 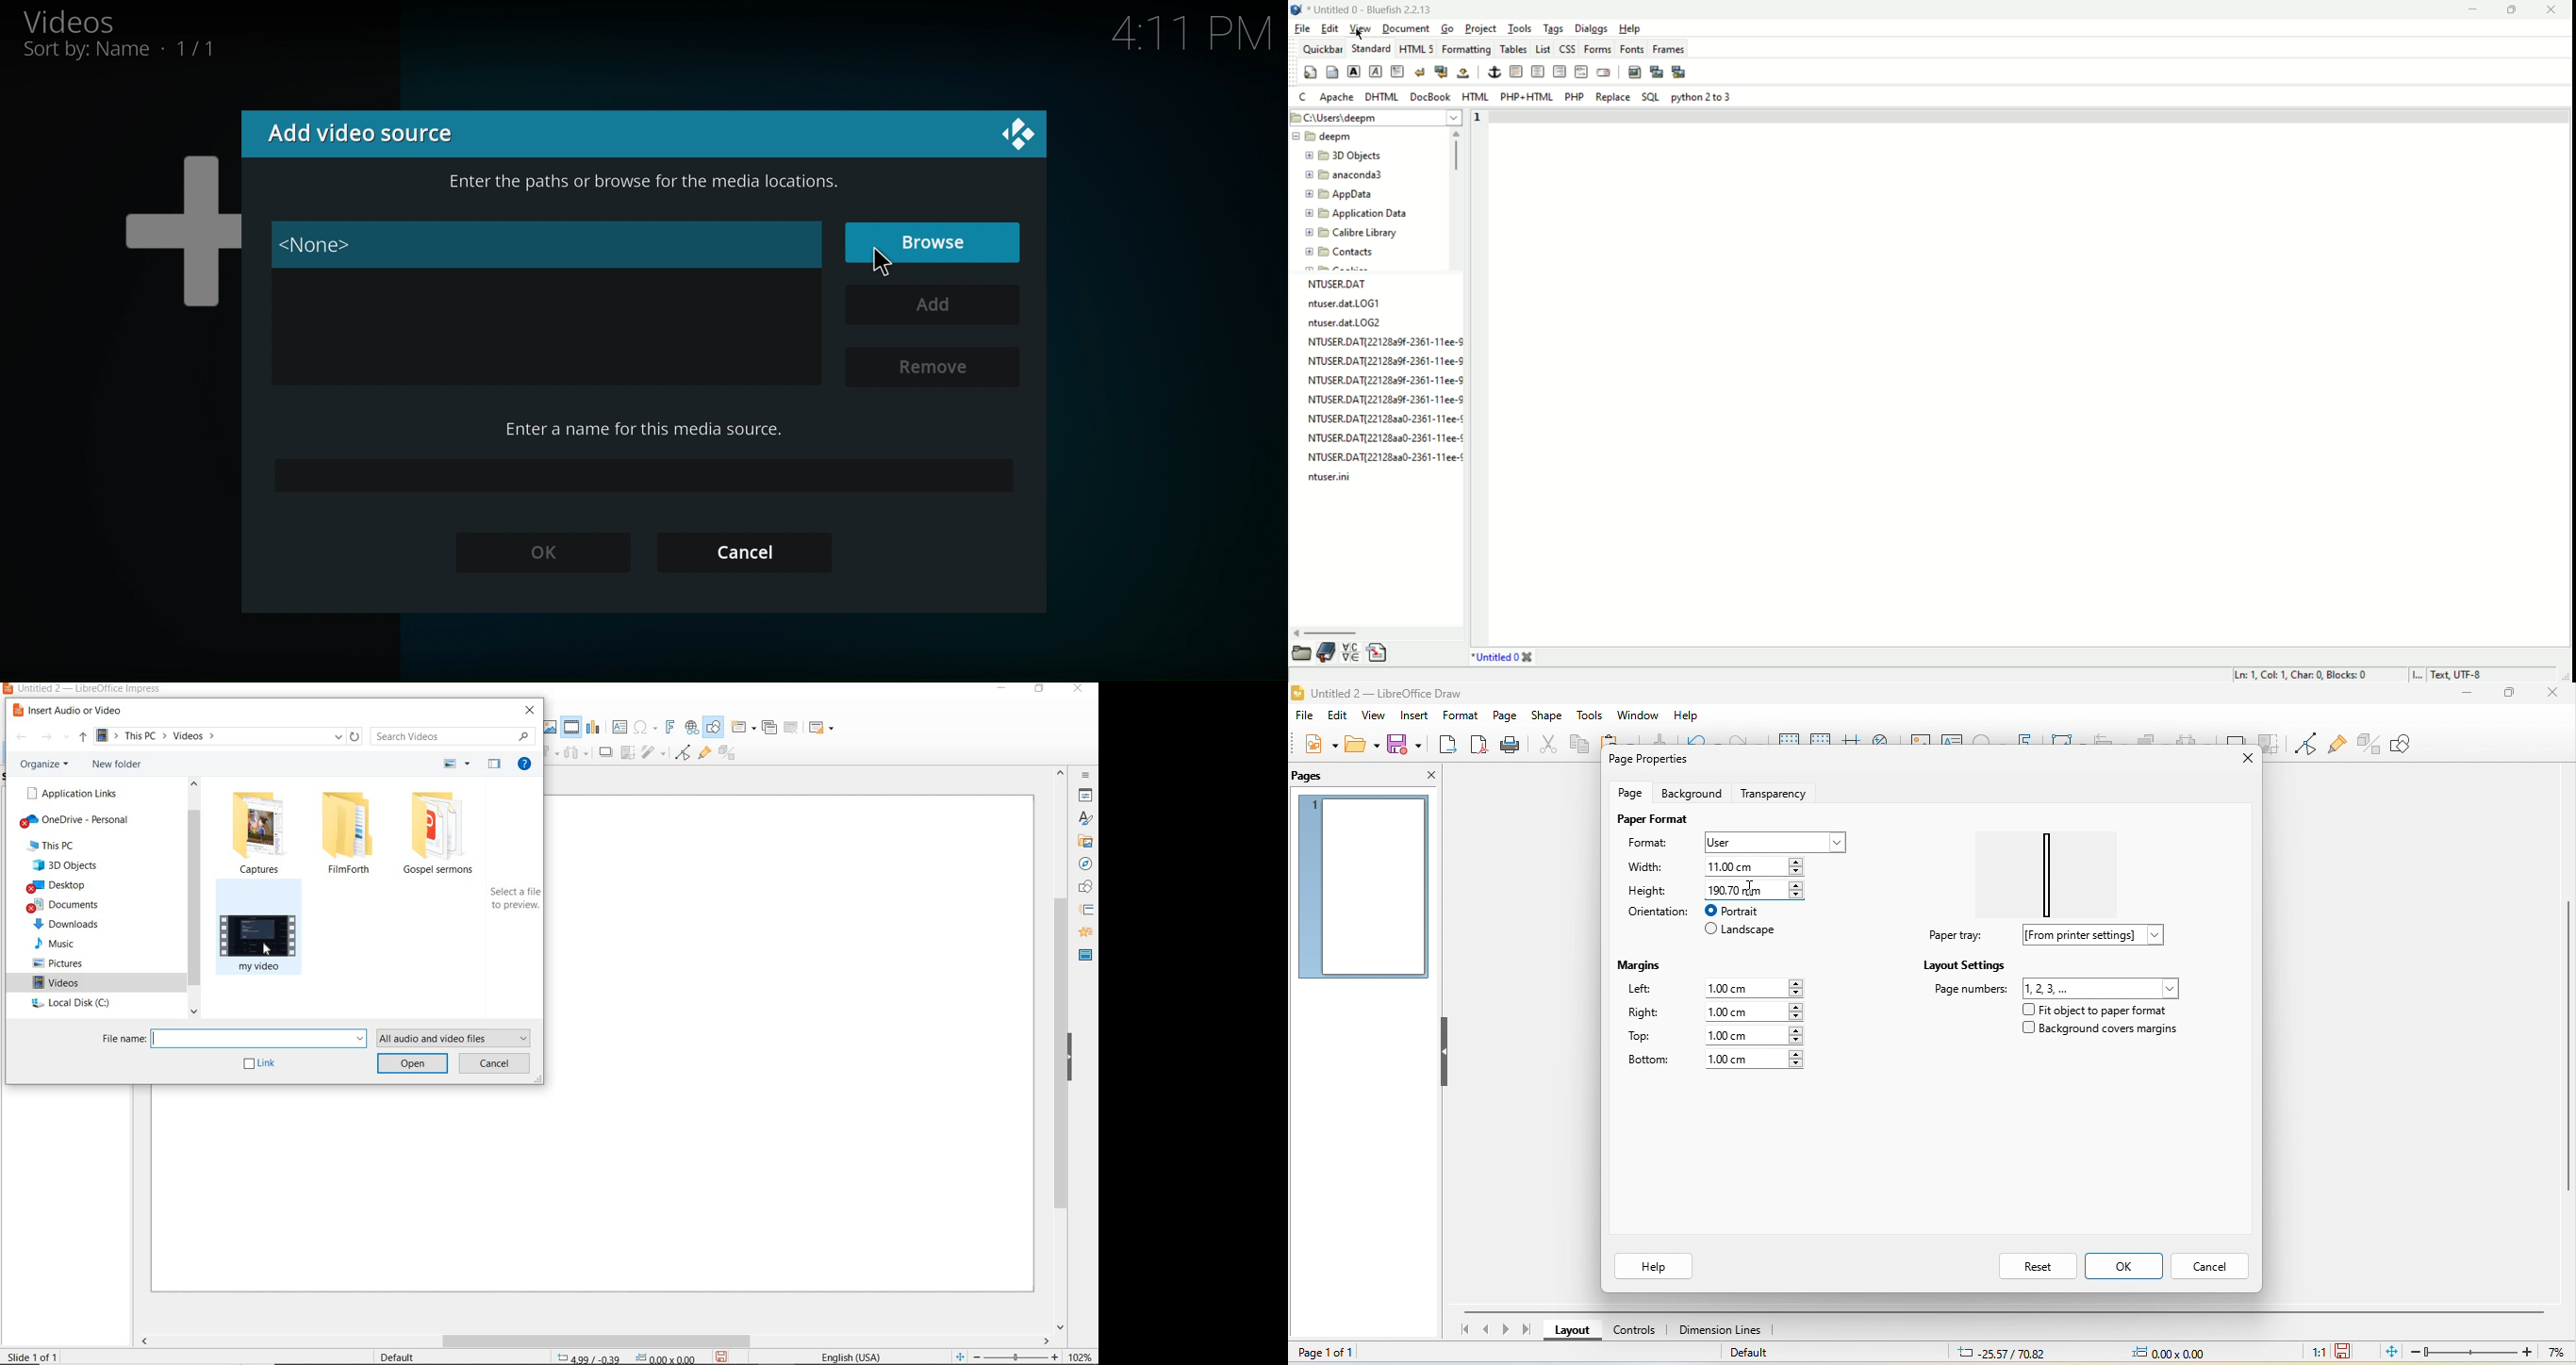 I want to click on horizontal rule, so click(x=1517, y=72).